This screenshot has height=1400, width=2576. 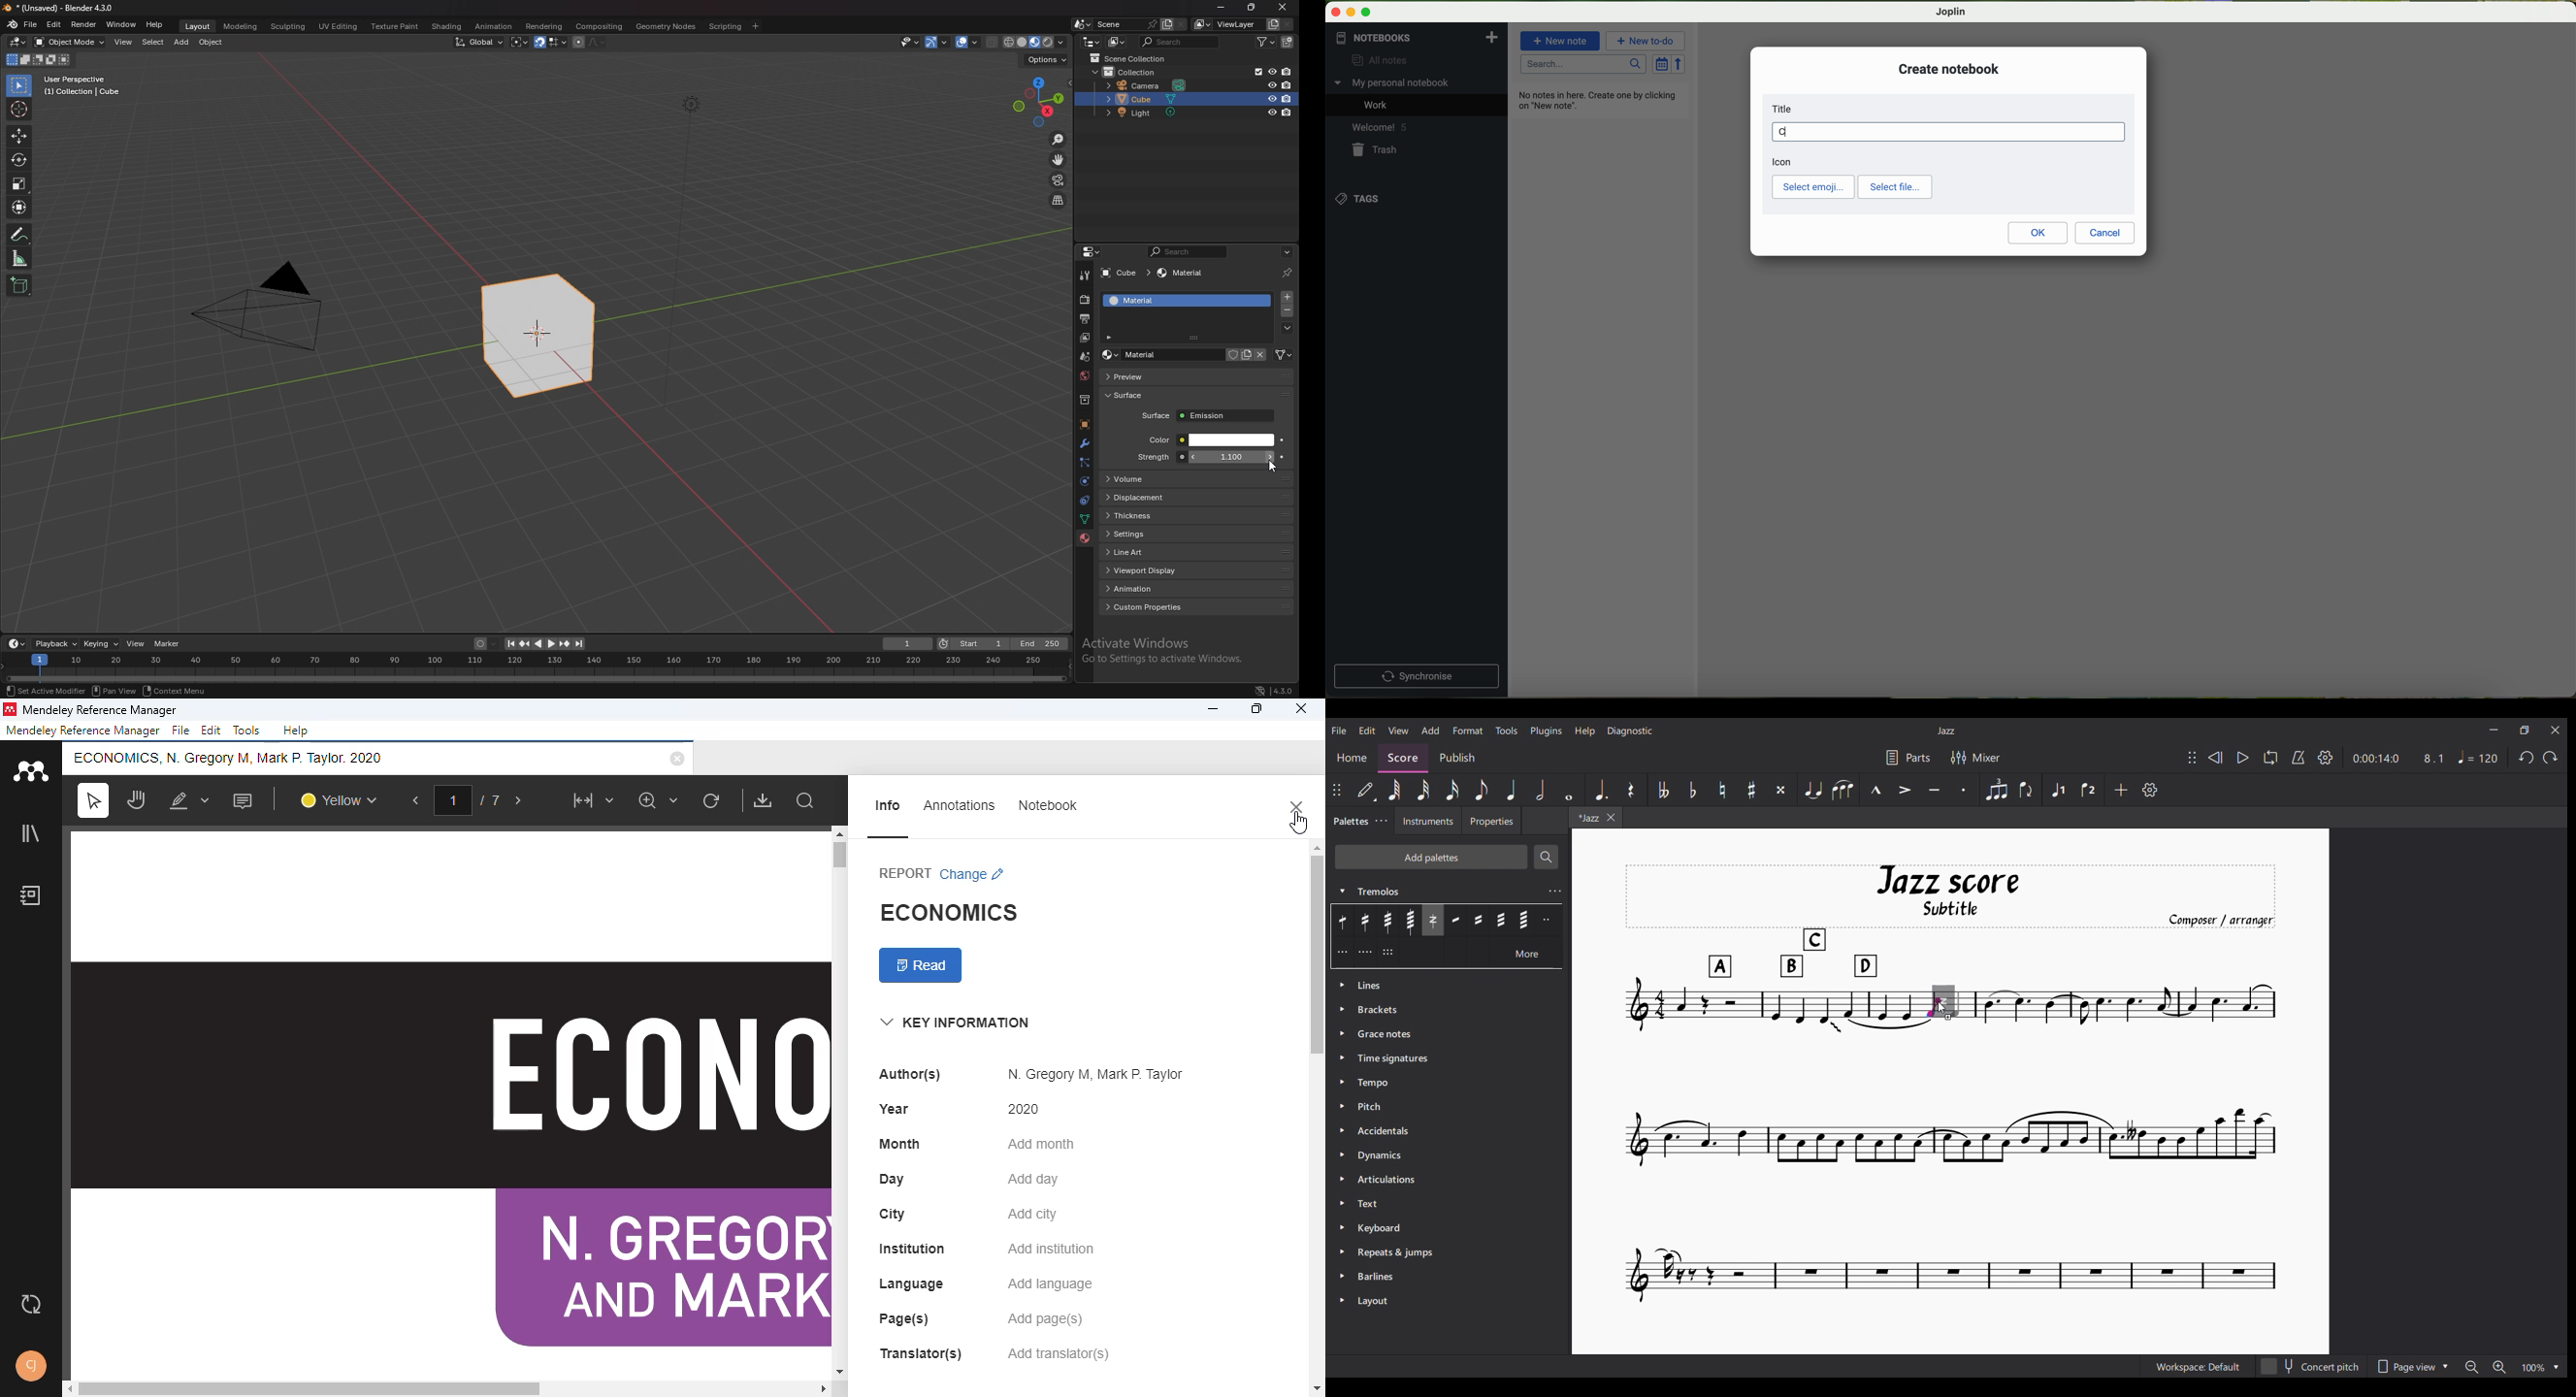 I want to click on hide in viewport, so click(x=1273, y=112).